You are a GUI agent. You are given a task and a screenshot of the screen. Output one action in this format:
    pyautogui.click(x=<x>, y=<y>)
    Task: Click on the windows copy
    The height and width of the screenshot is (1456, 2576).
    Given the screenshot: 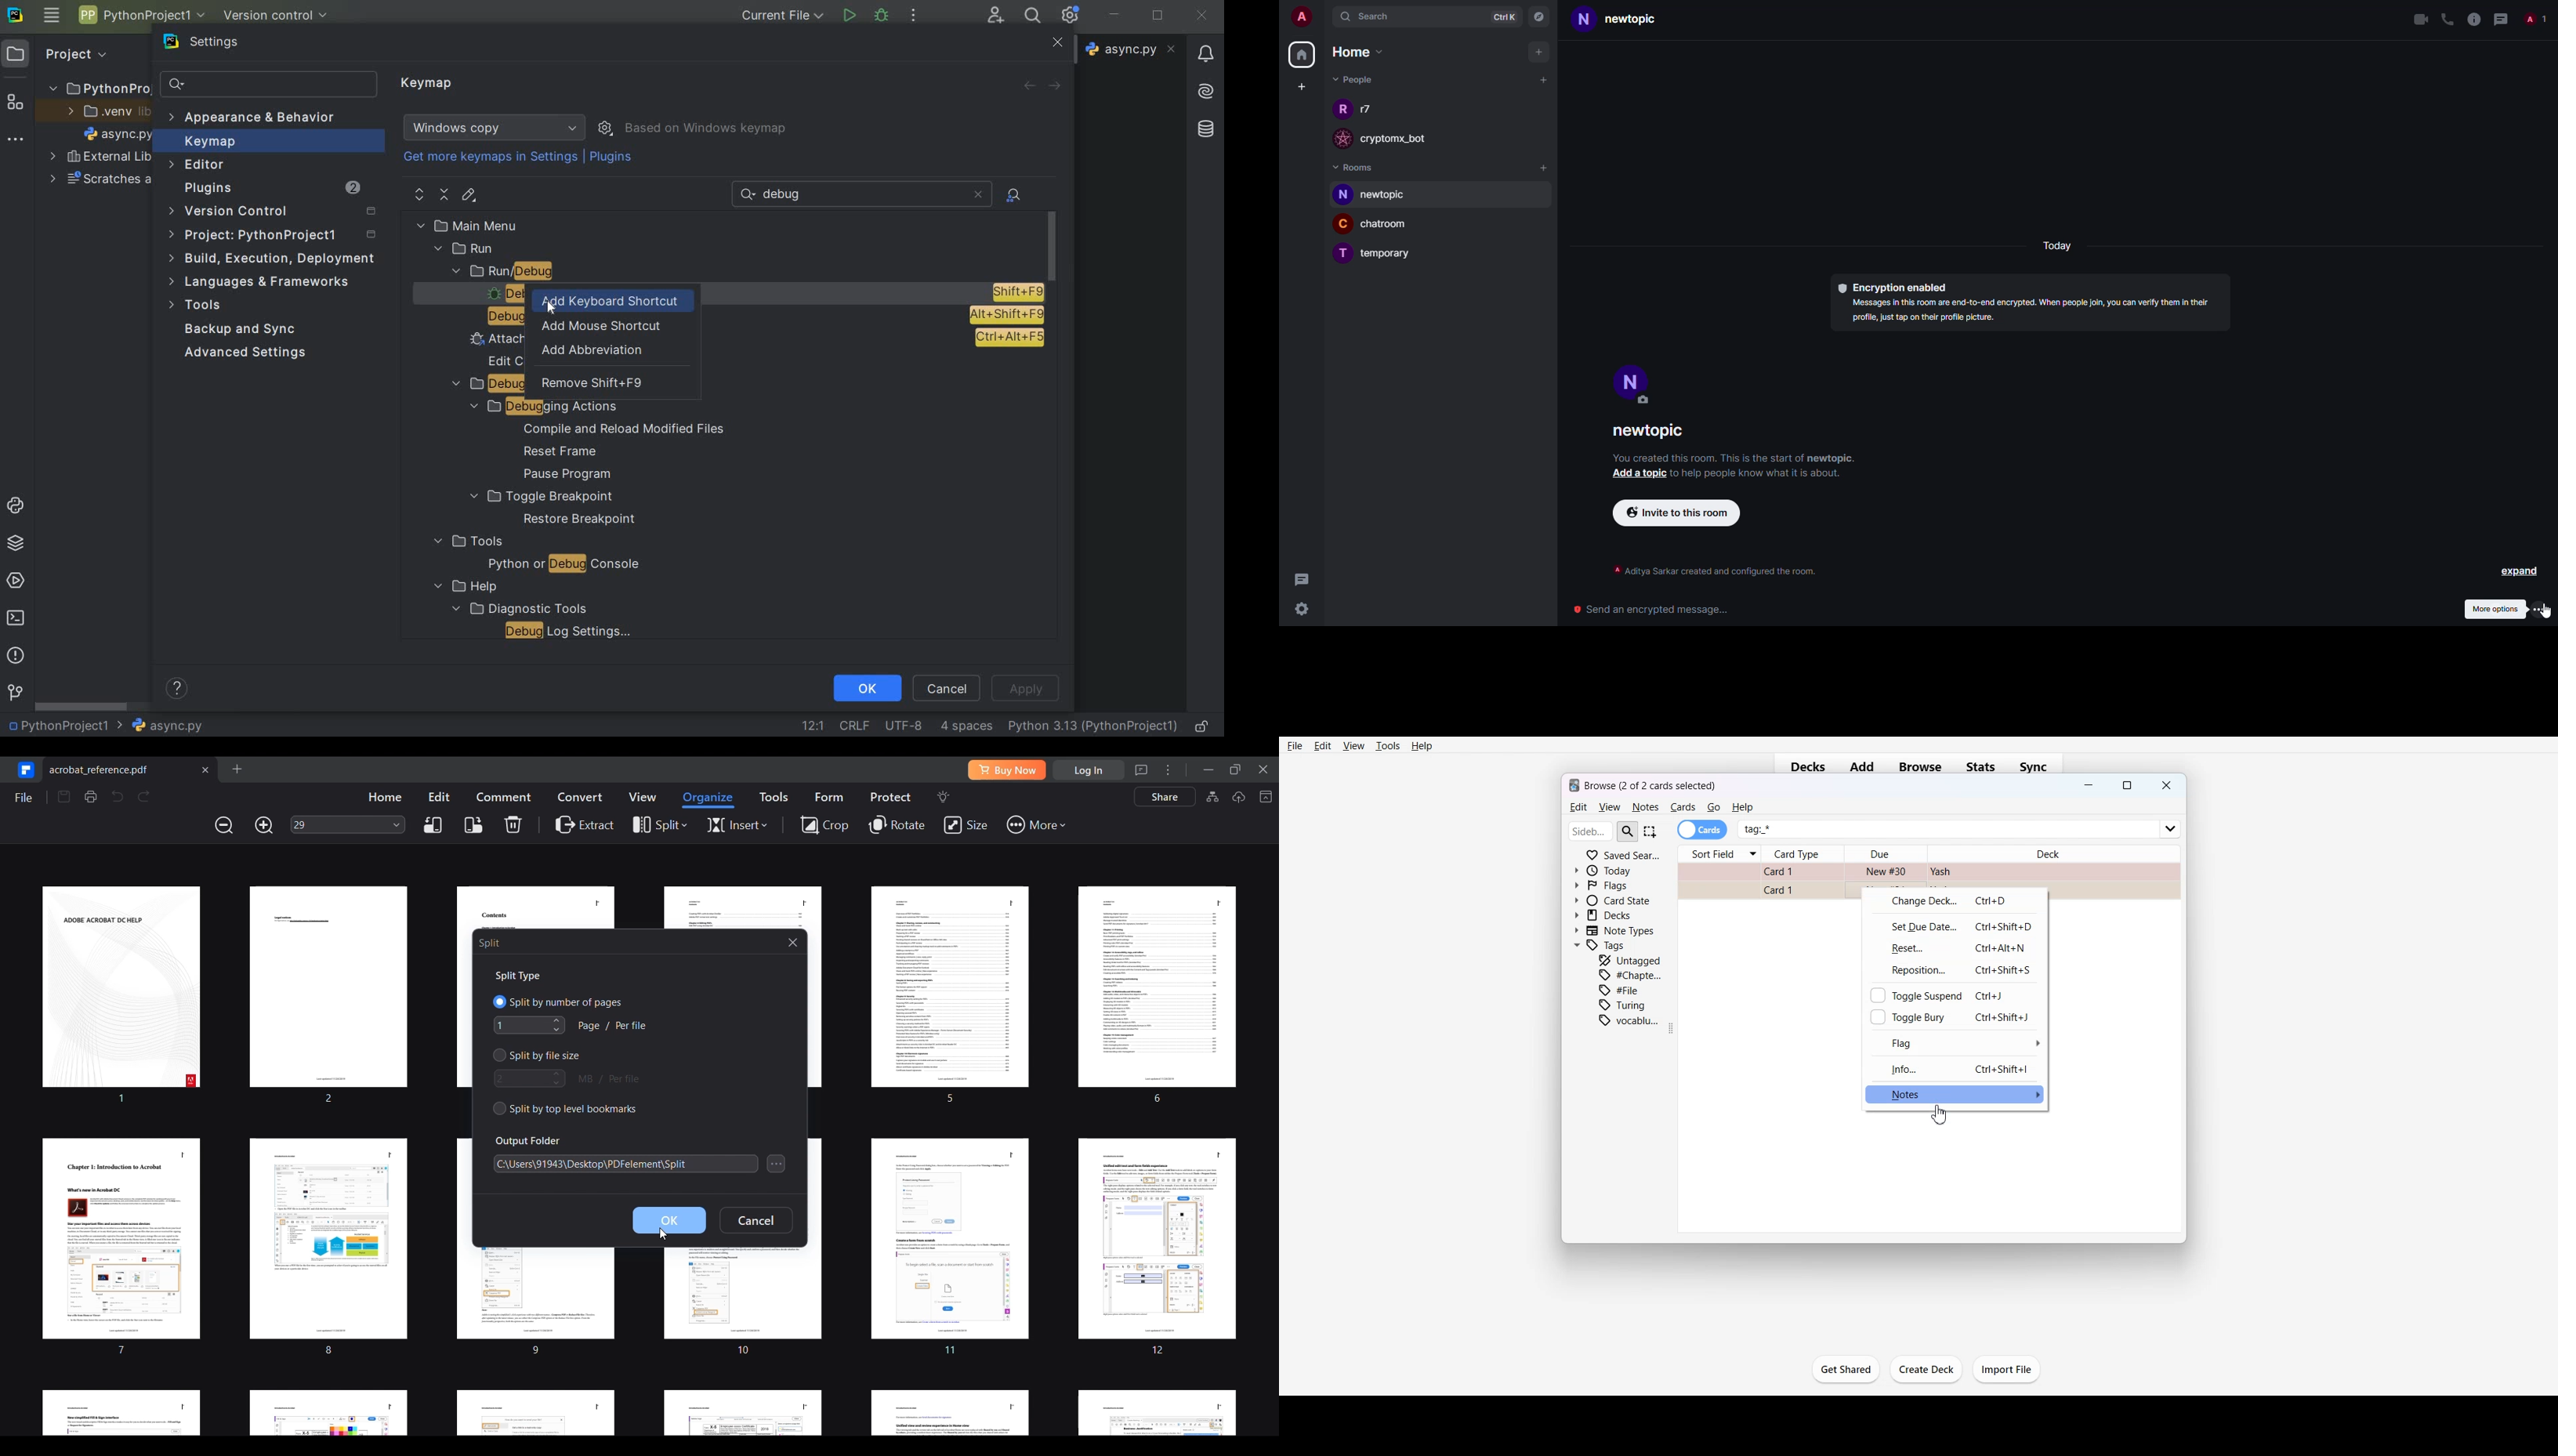 What is the action you would take?
    pyautogui.click(x=497, y=128)
    